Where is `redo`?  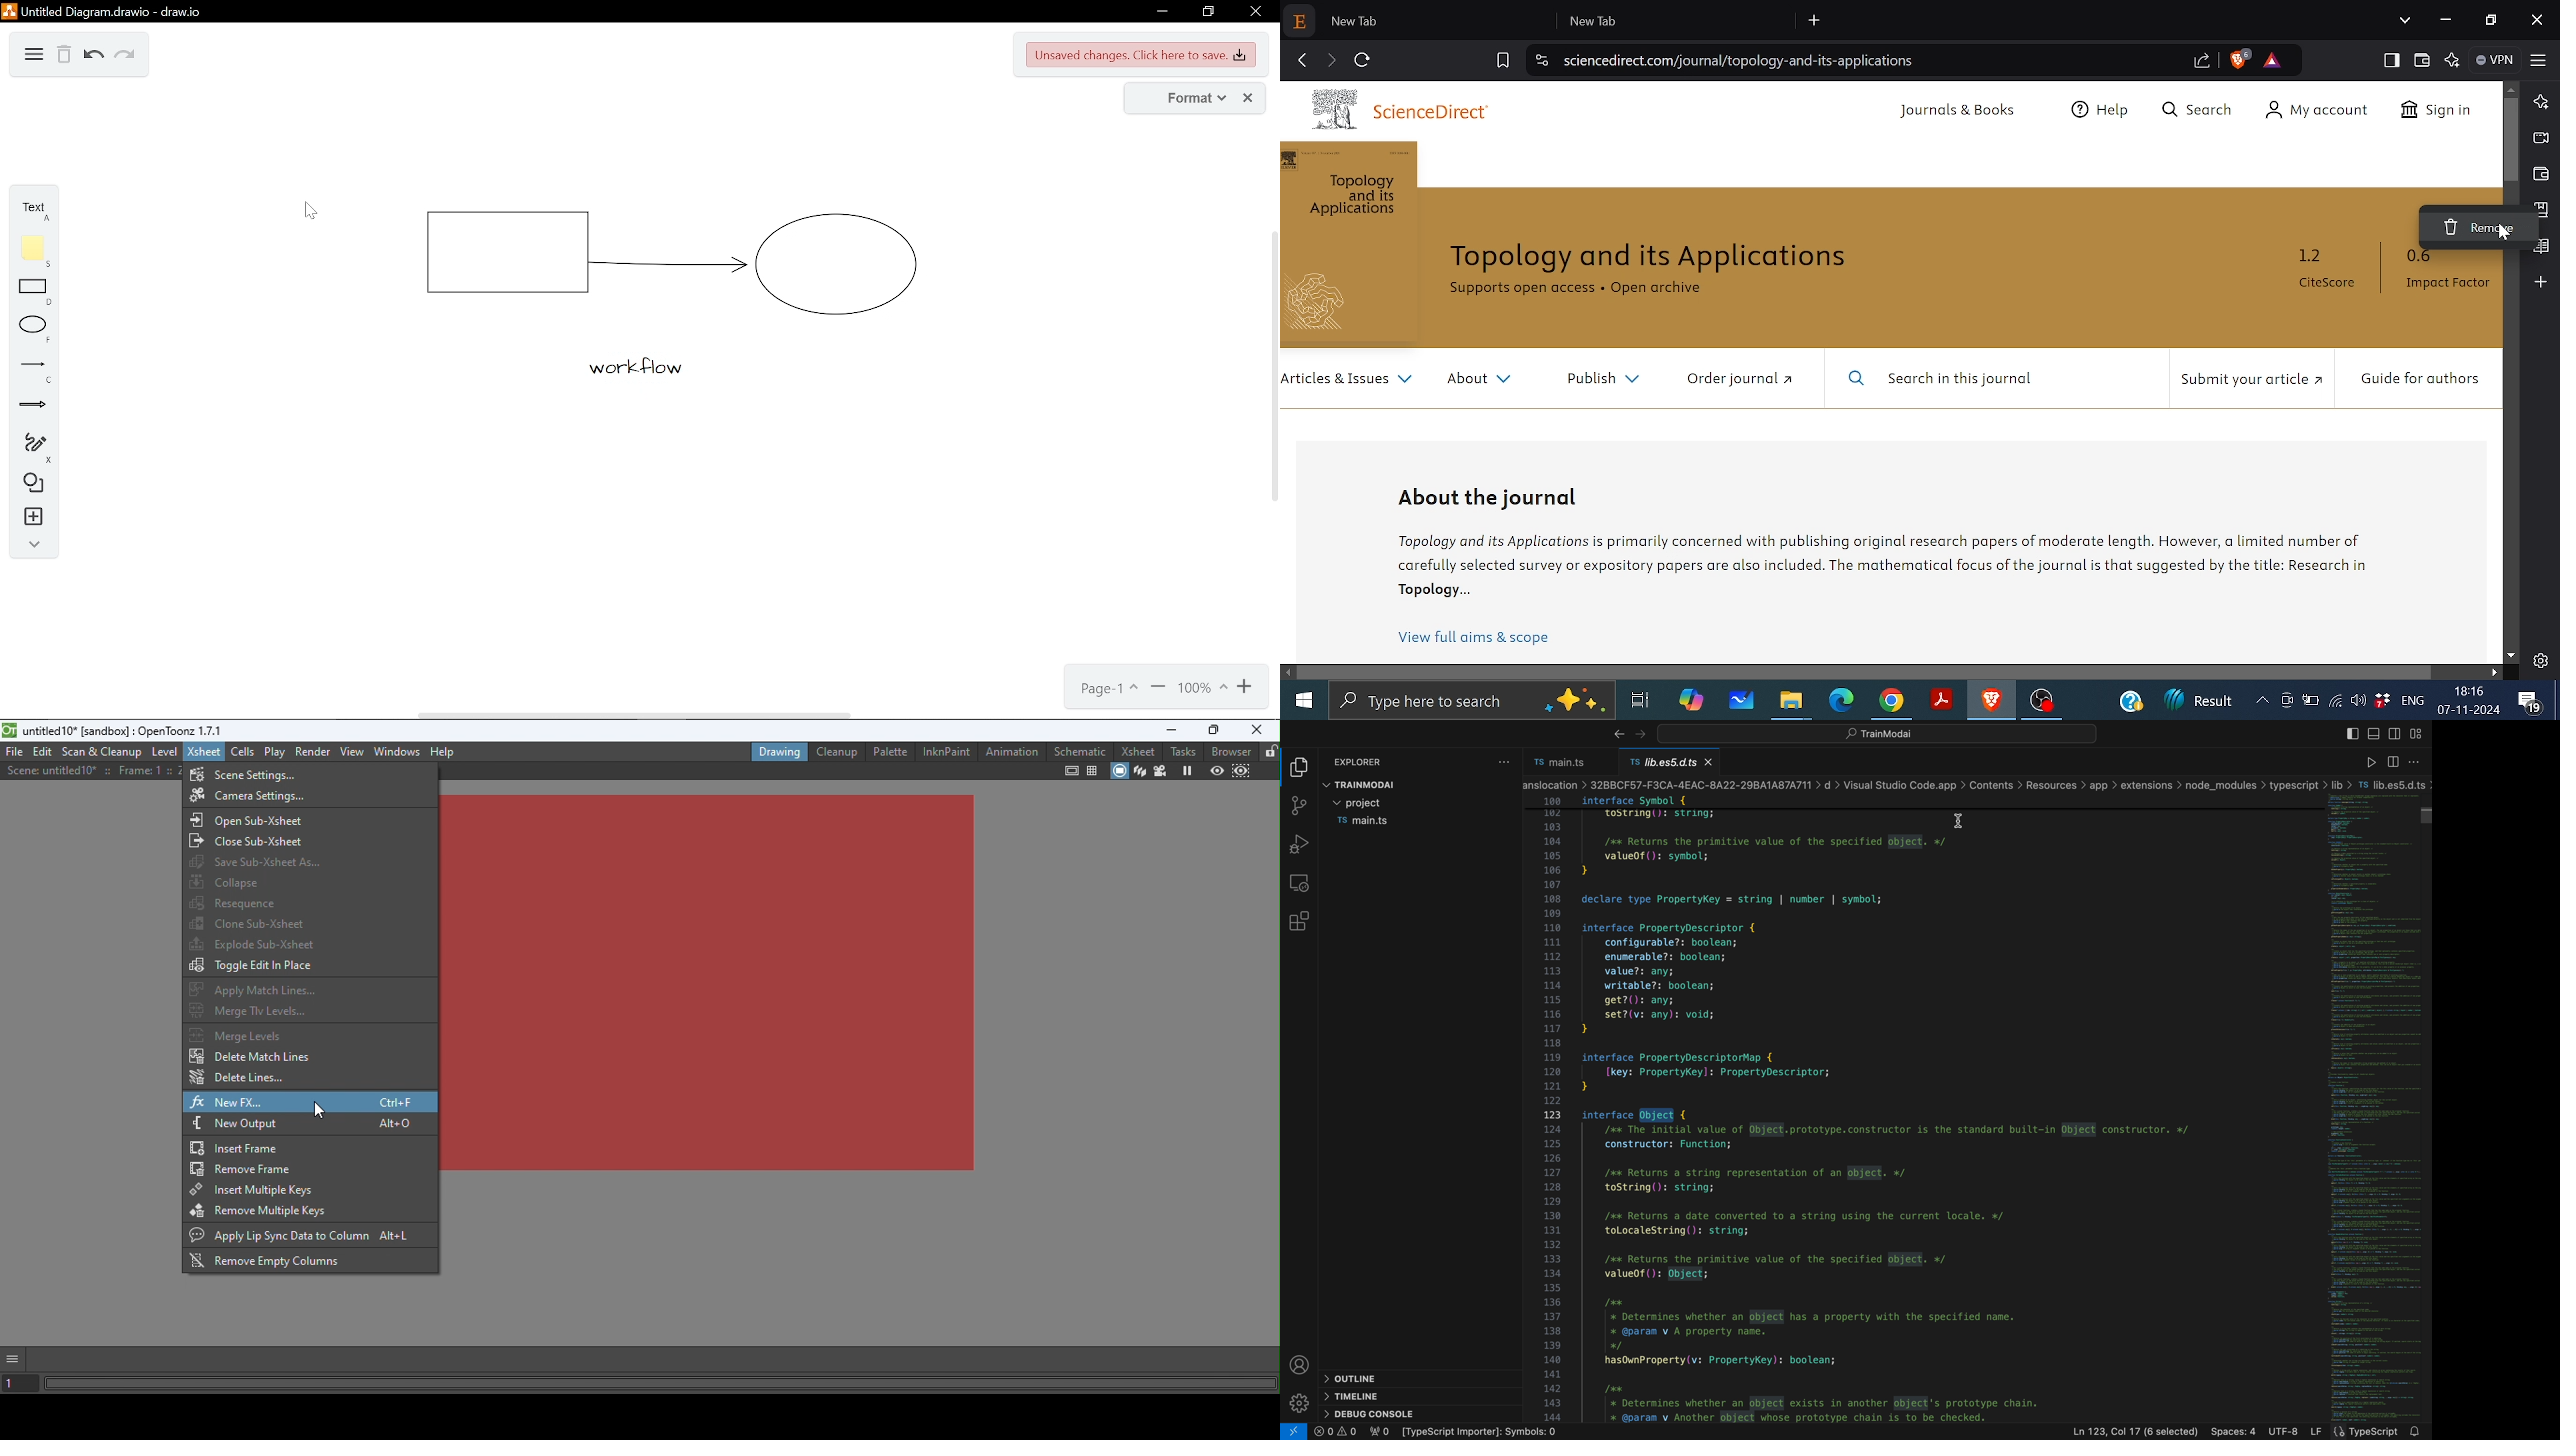
redo is located at coordinates (127, 58).